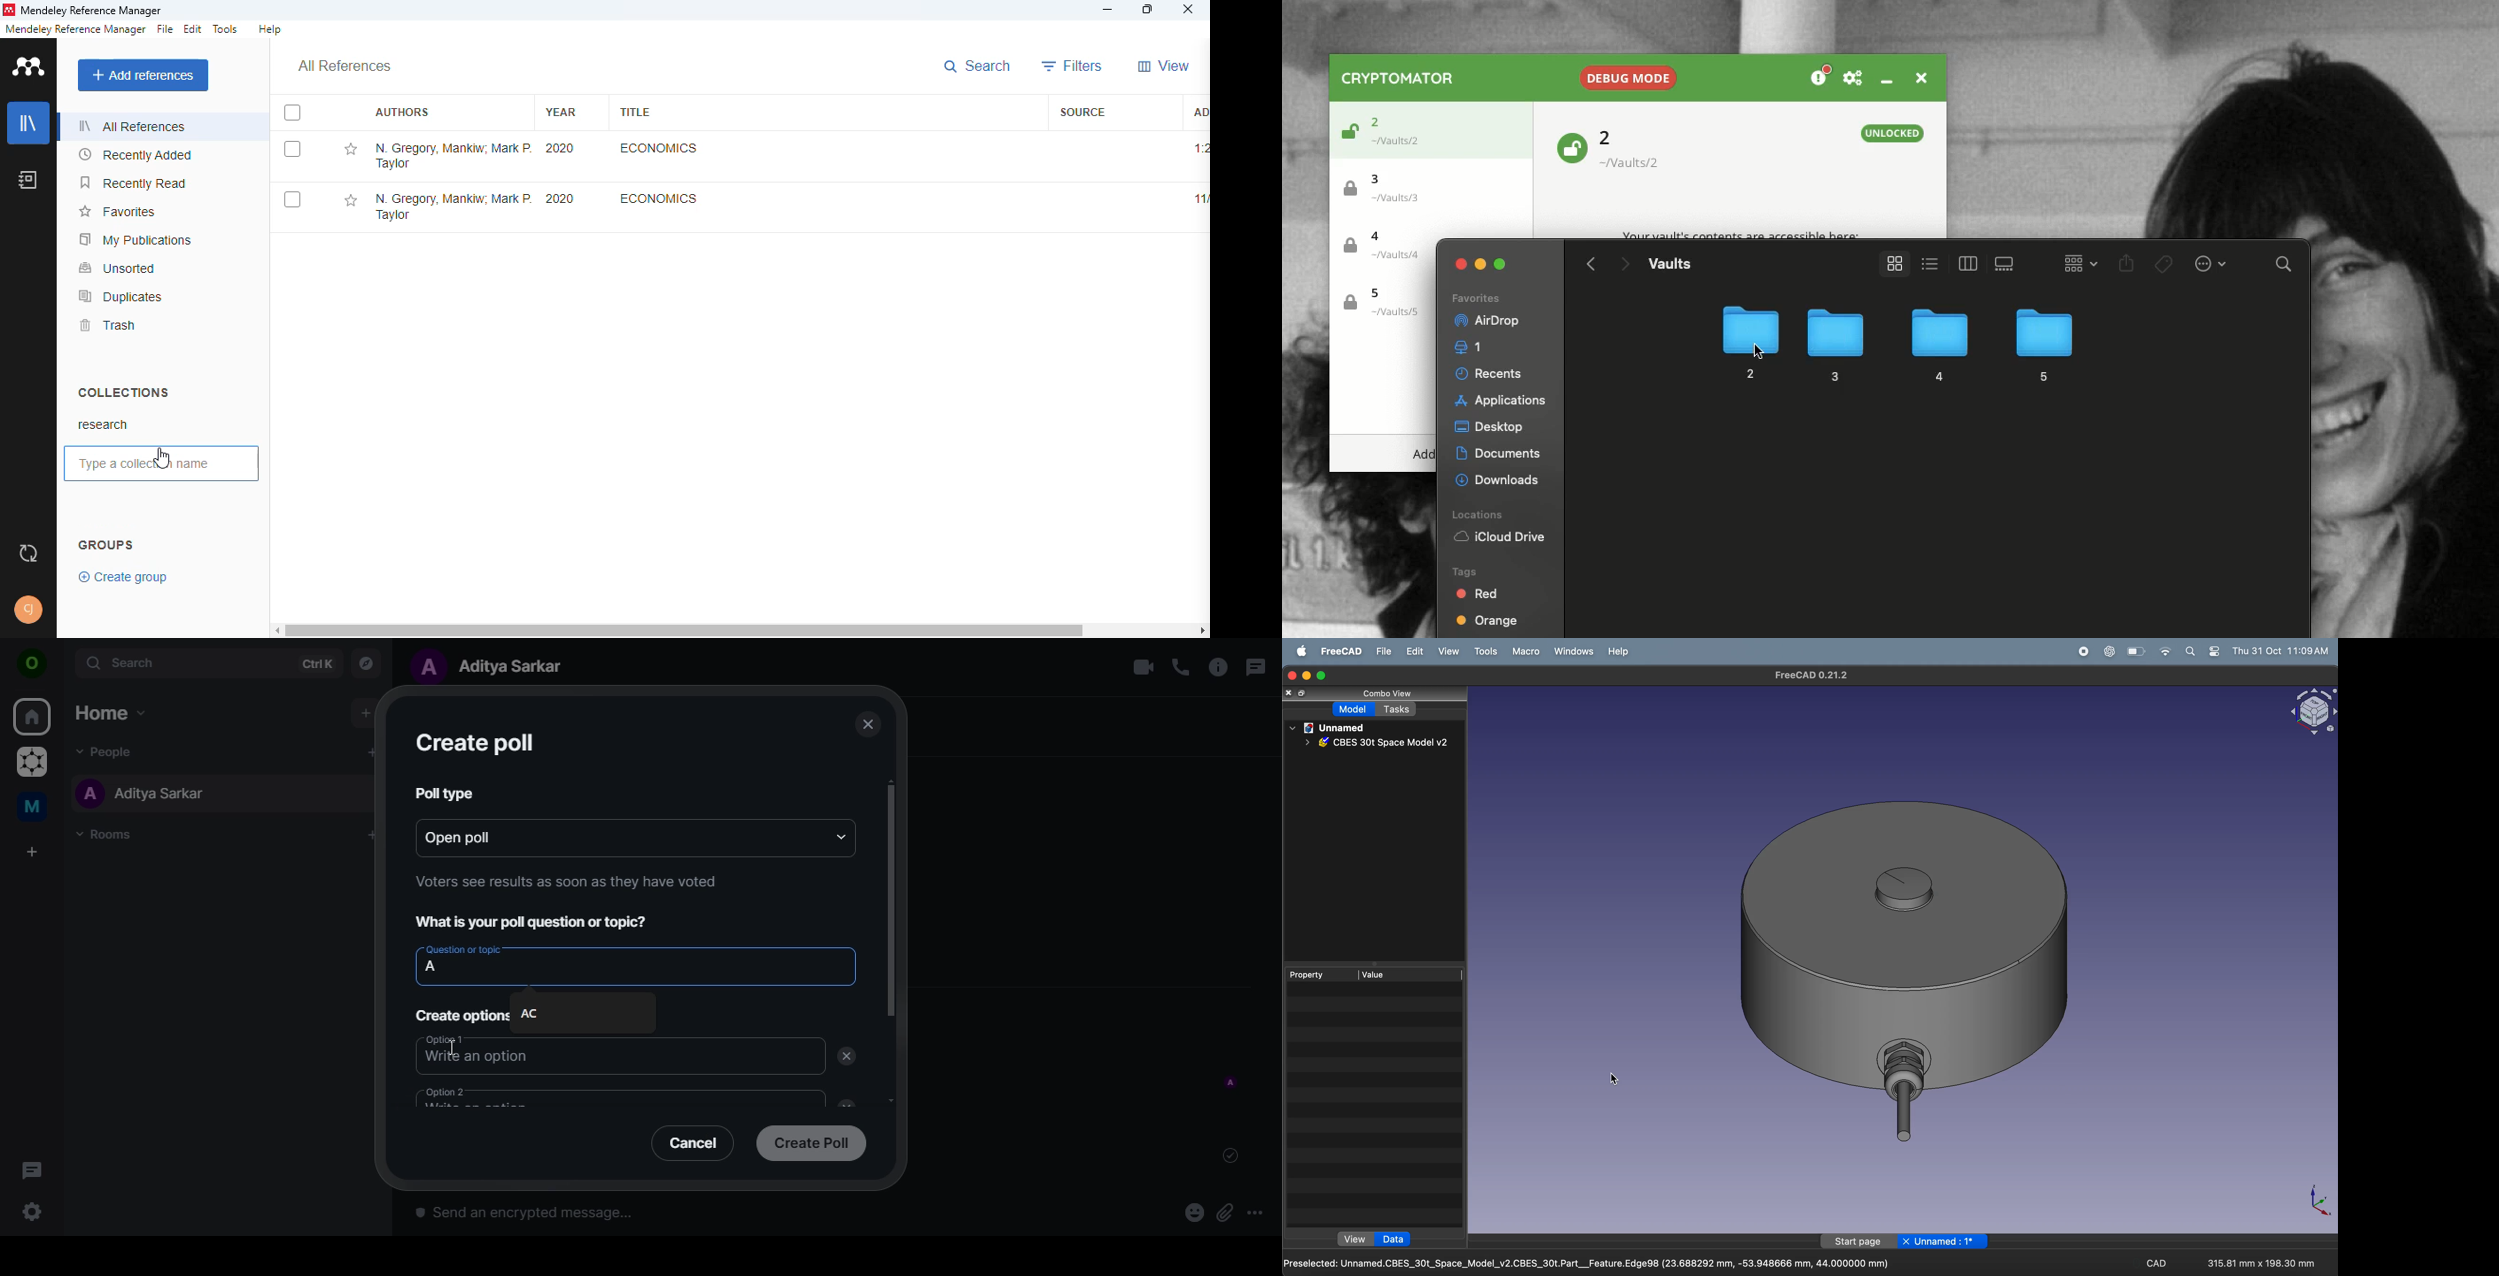 This screenshot has height=1288, width=2520. What do you see at coordinates (91, 12) in the screenshot?
I see `mendeley reference manager` at bounding box center [91, 12].